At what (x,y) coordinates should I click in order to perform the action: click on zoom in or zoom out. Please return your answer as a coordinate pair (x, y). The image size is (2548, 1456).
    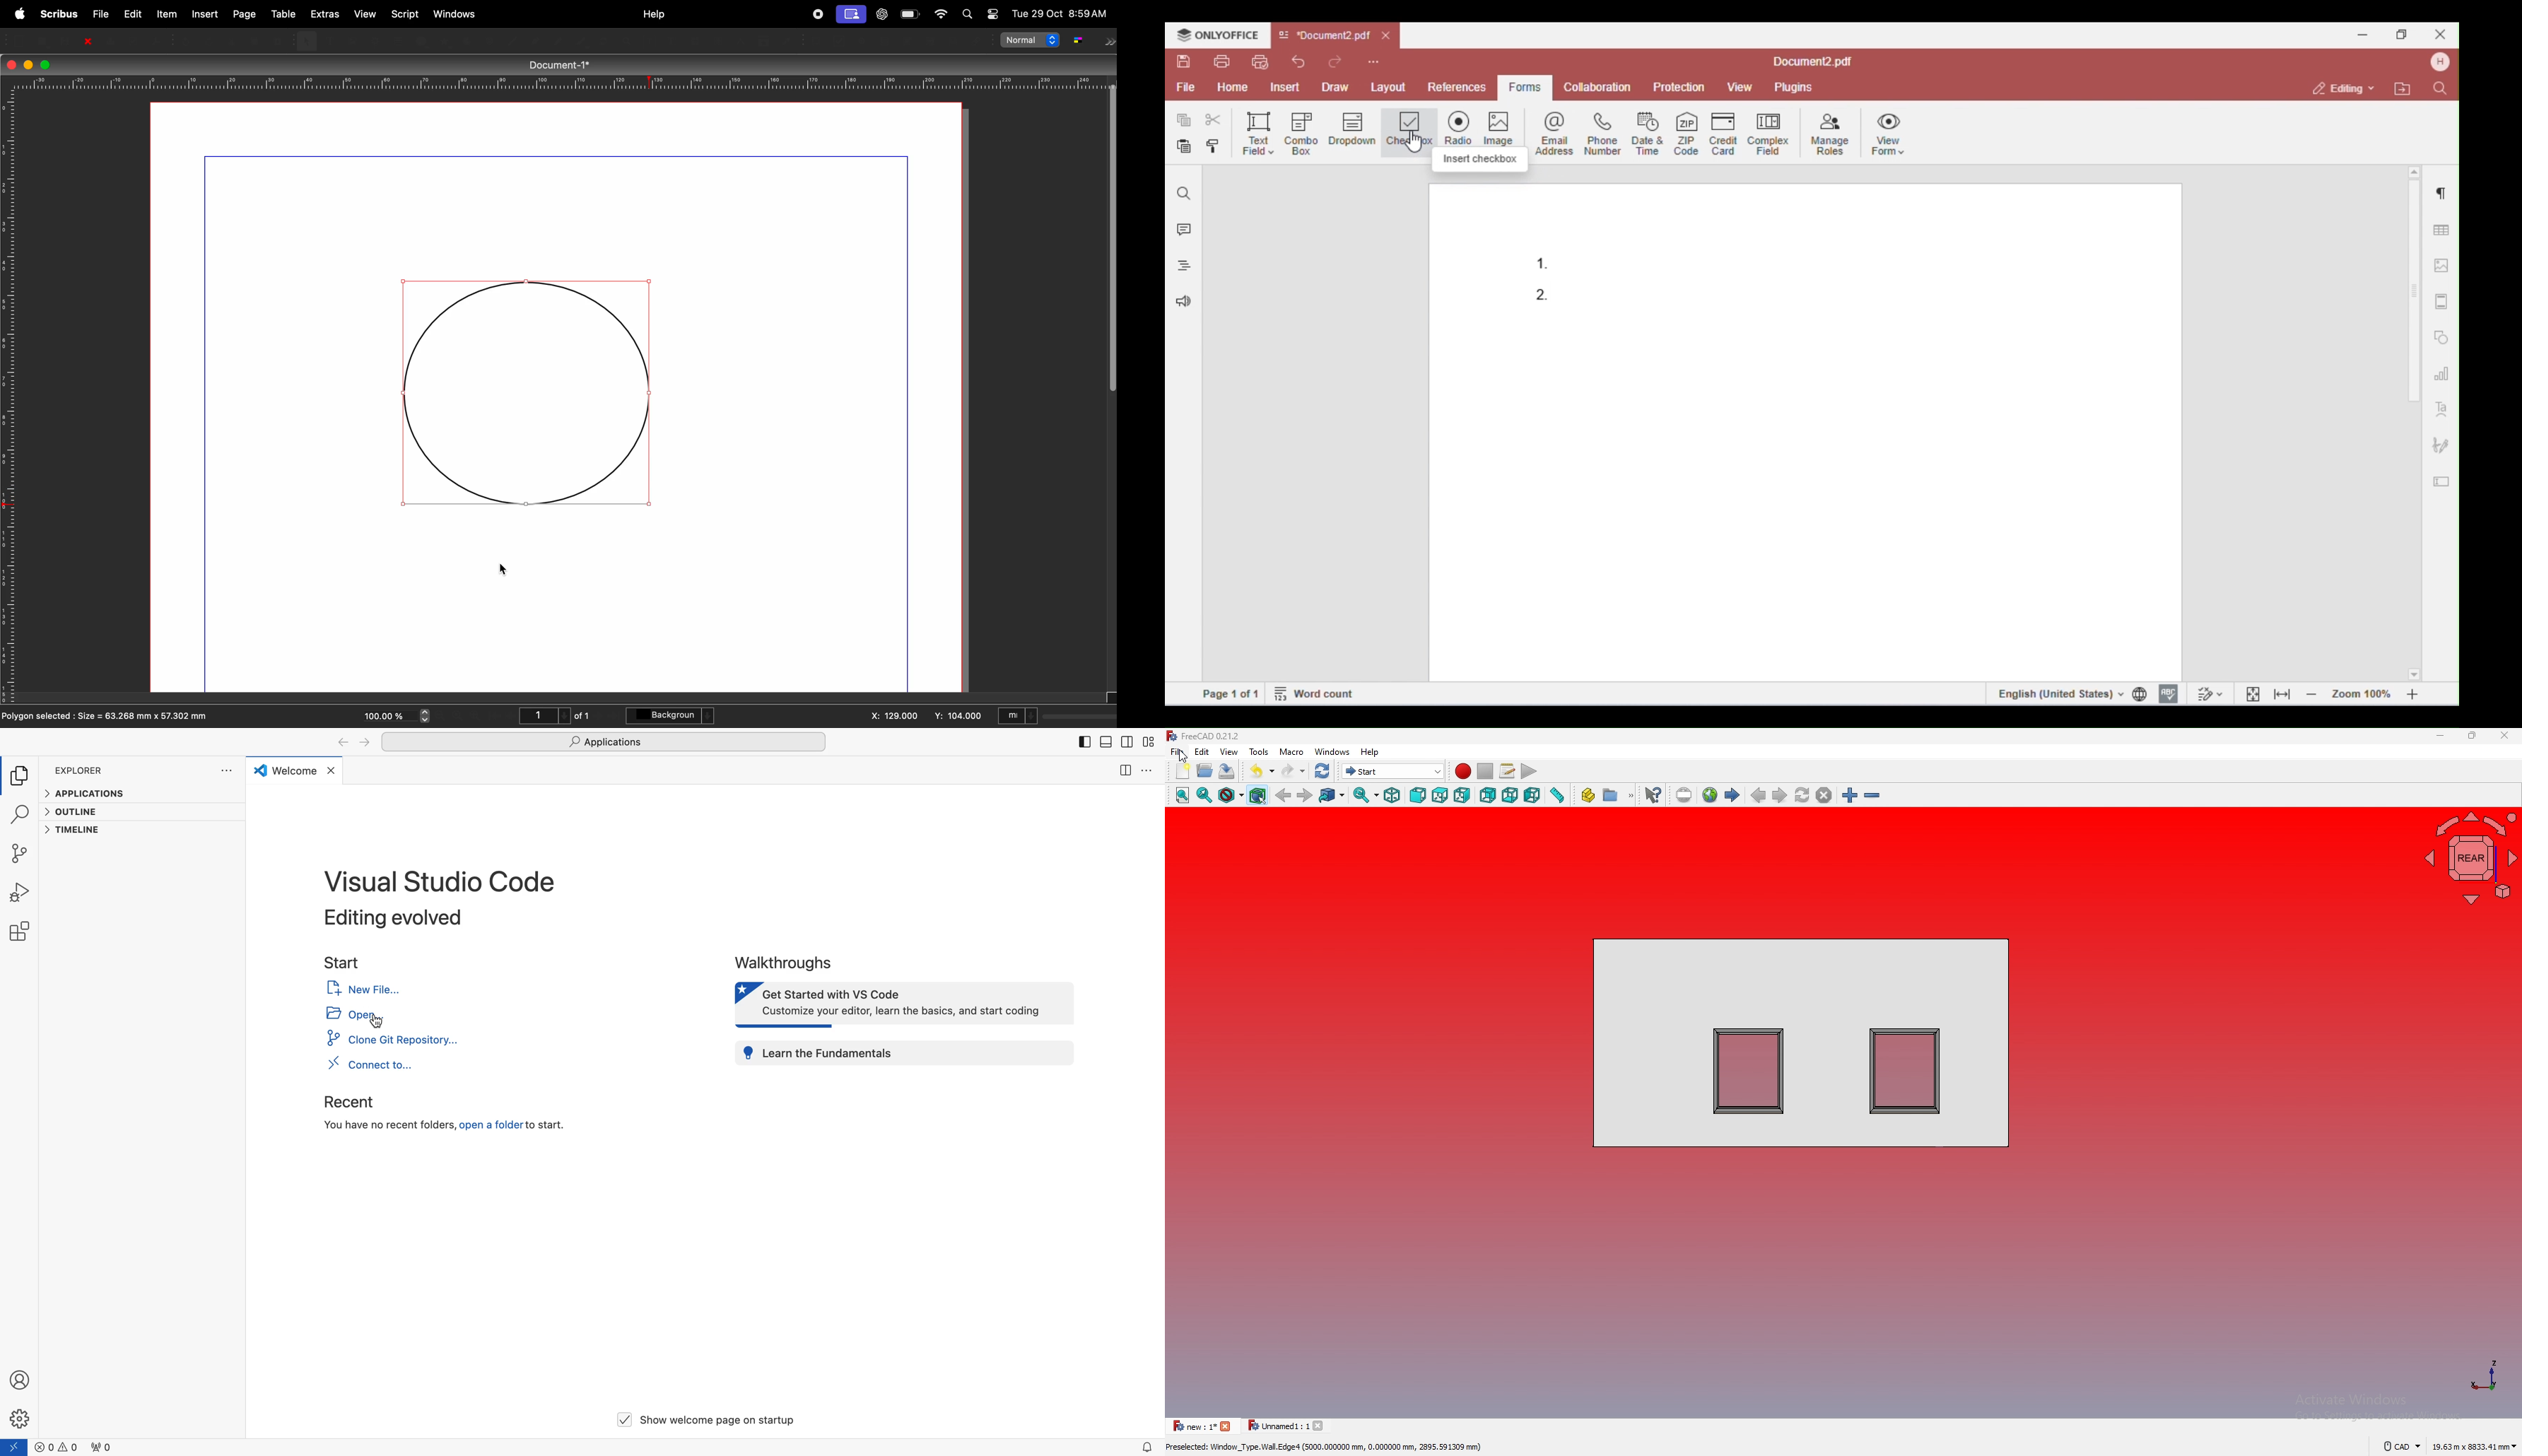
    Looking at the image, I should click on (628, 41).